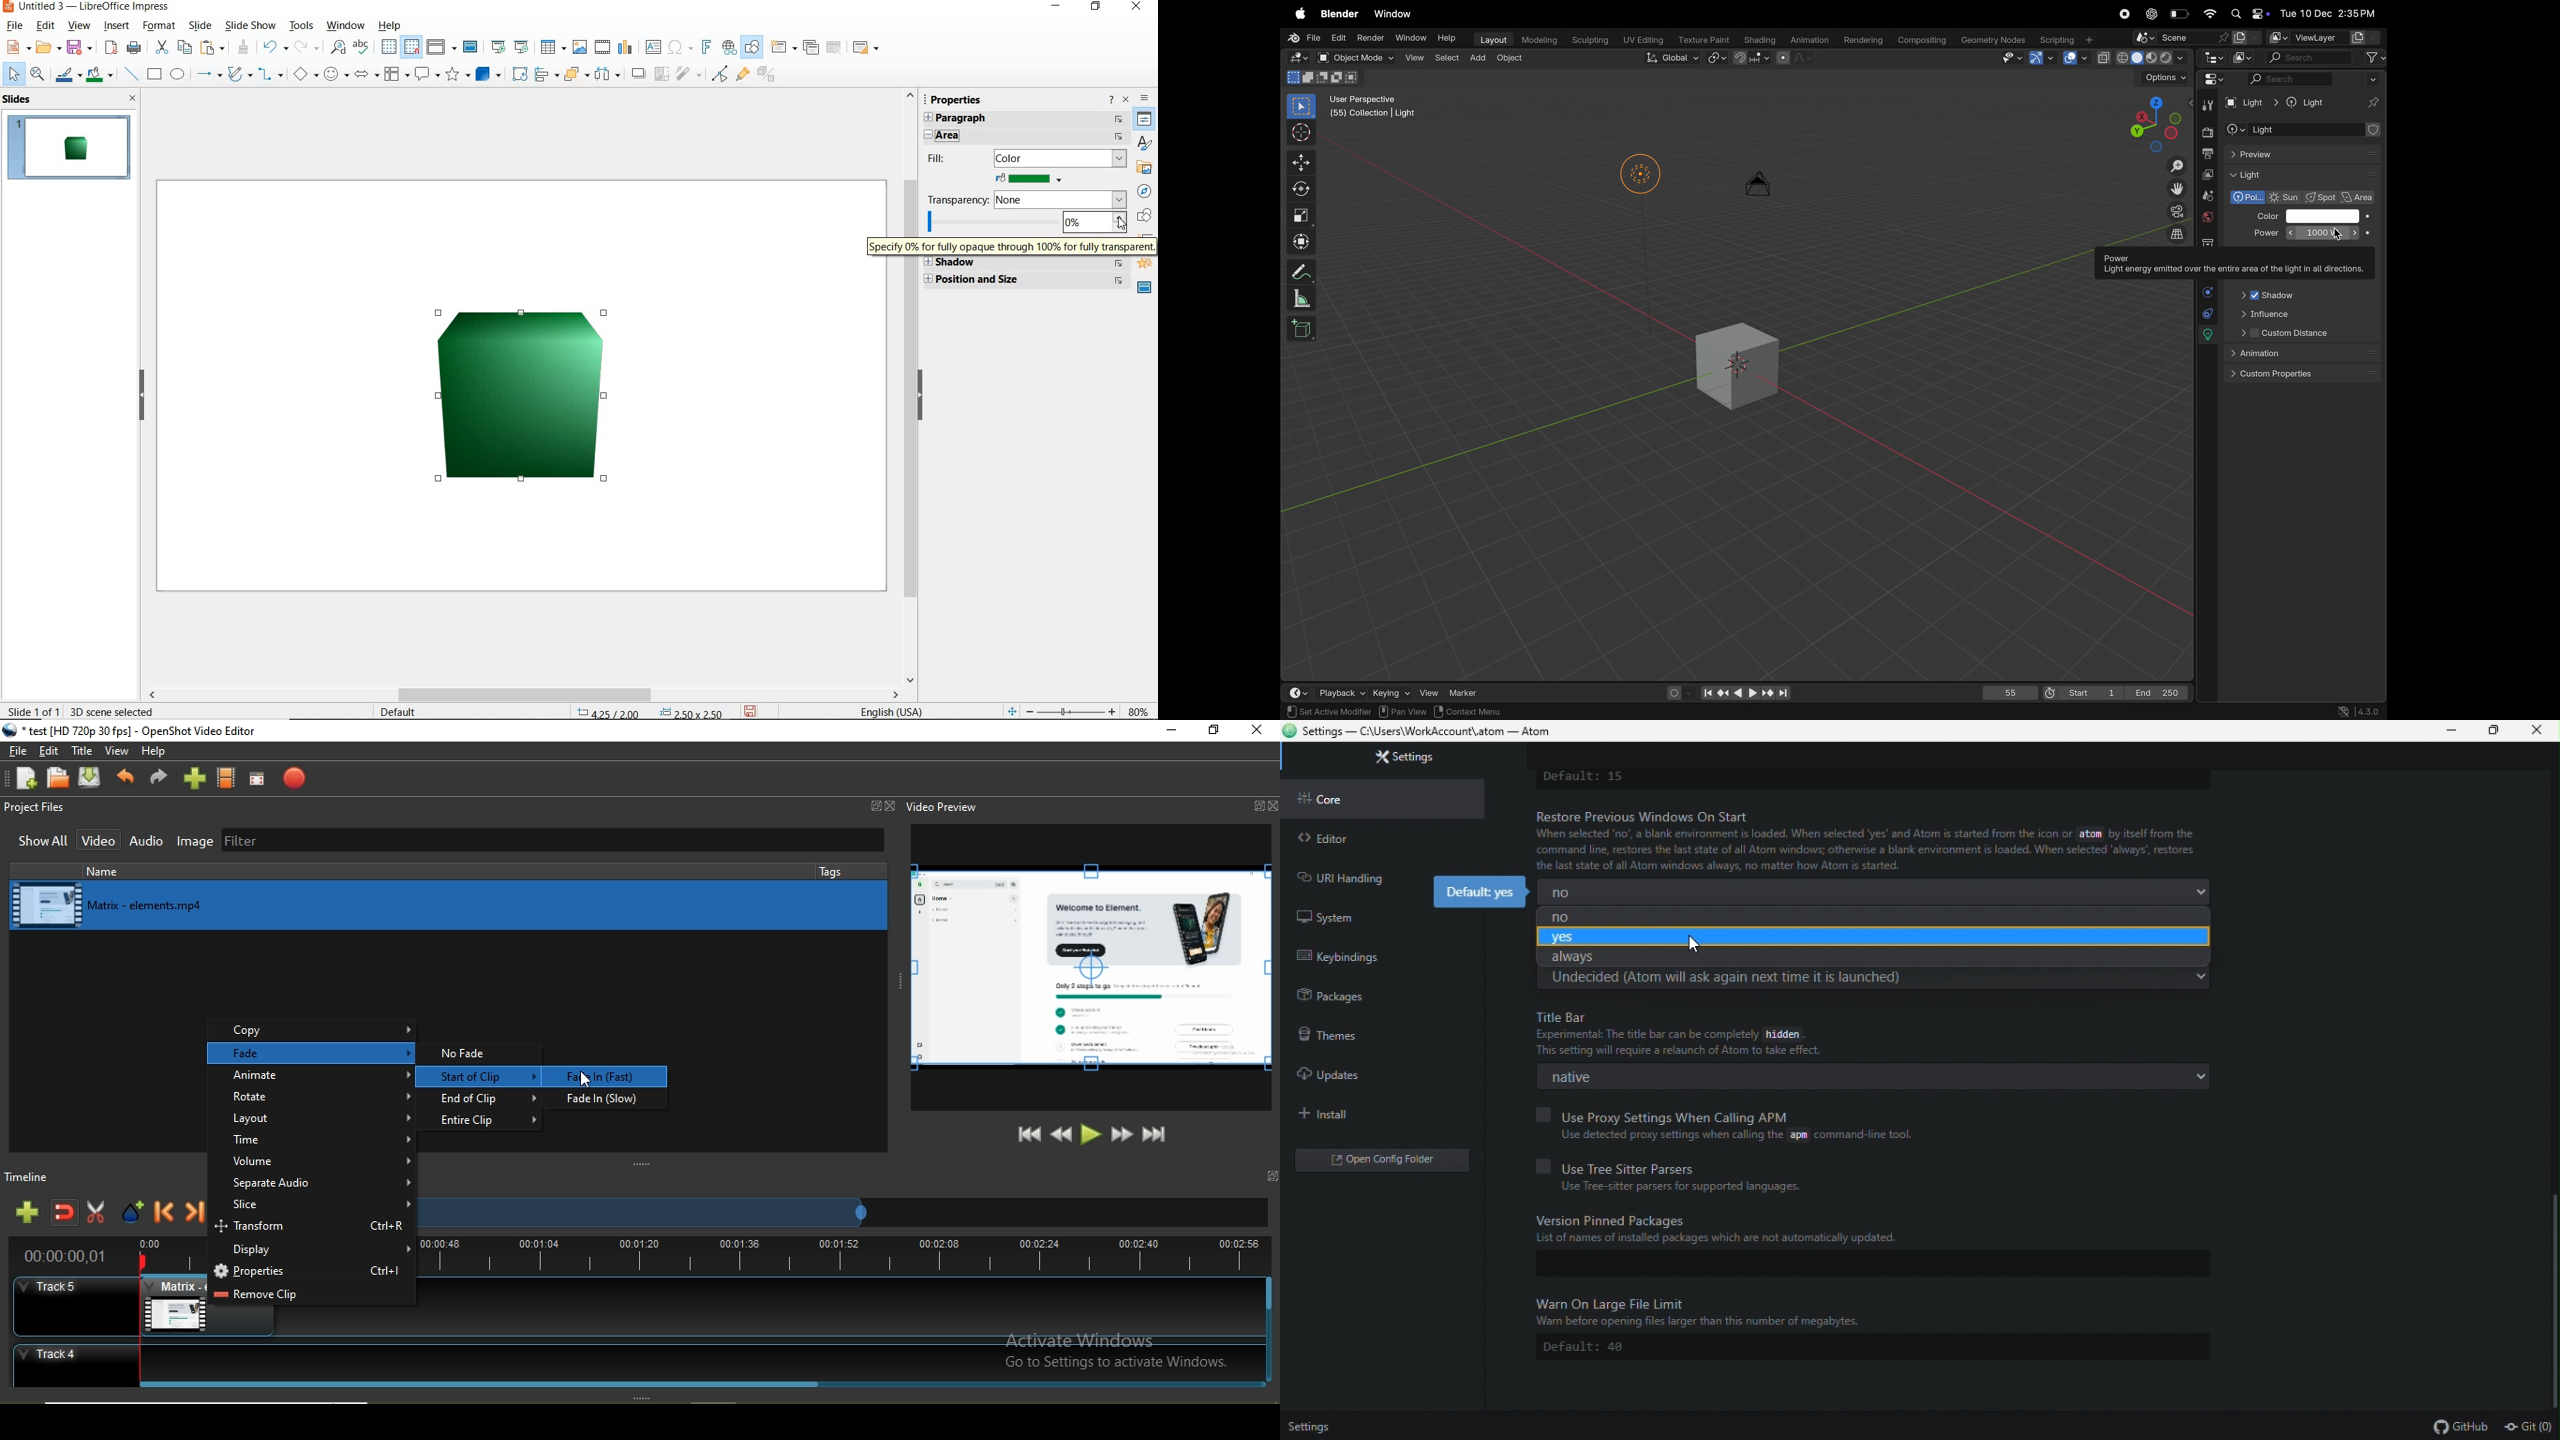 This screenshot has height=1456, width=2576. Describe the element at coordinates (86, 7) in the screenshot. I see `file name` at that location.